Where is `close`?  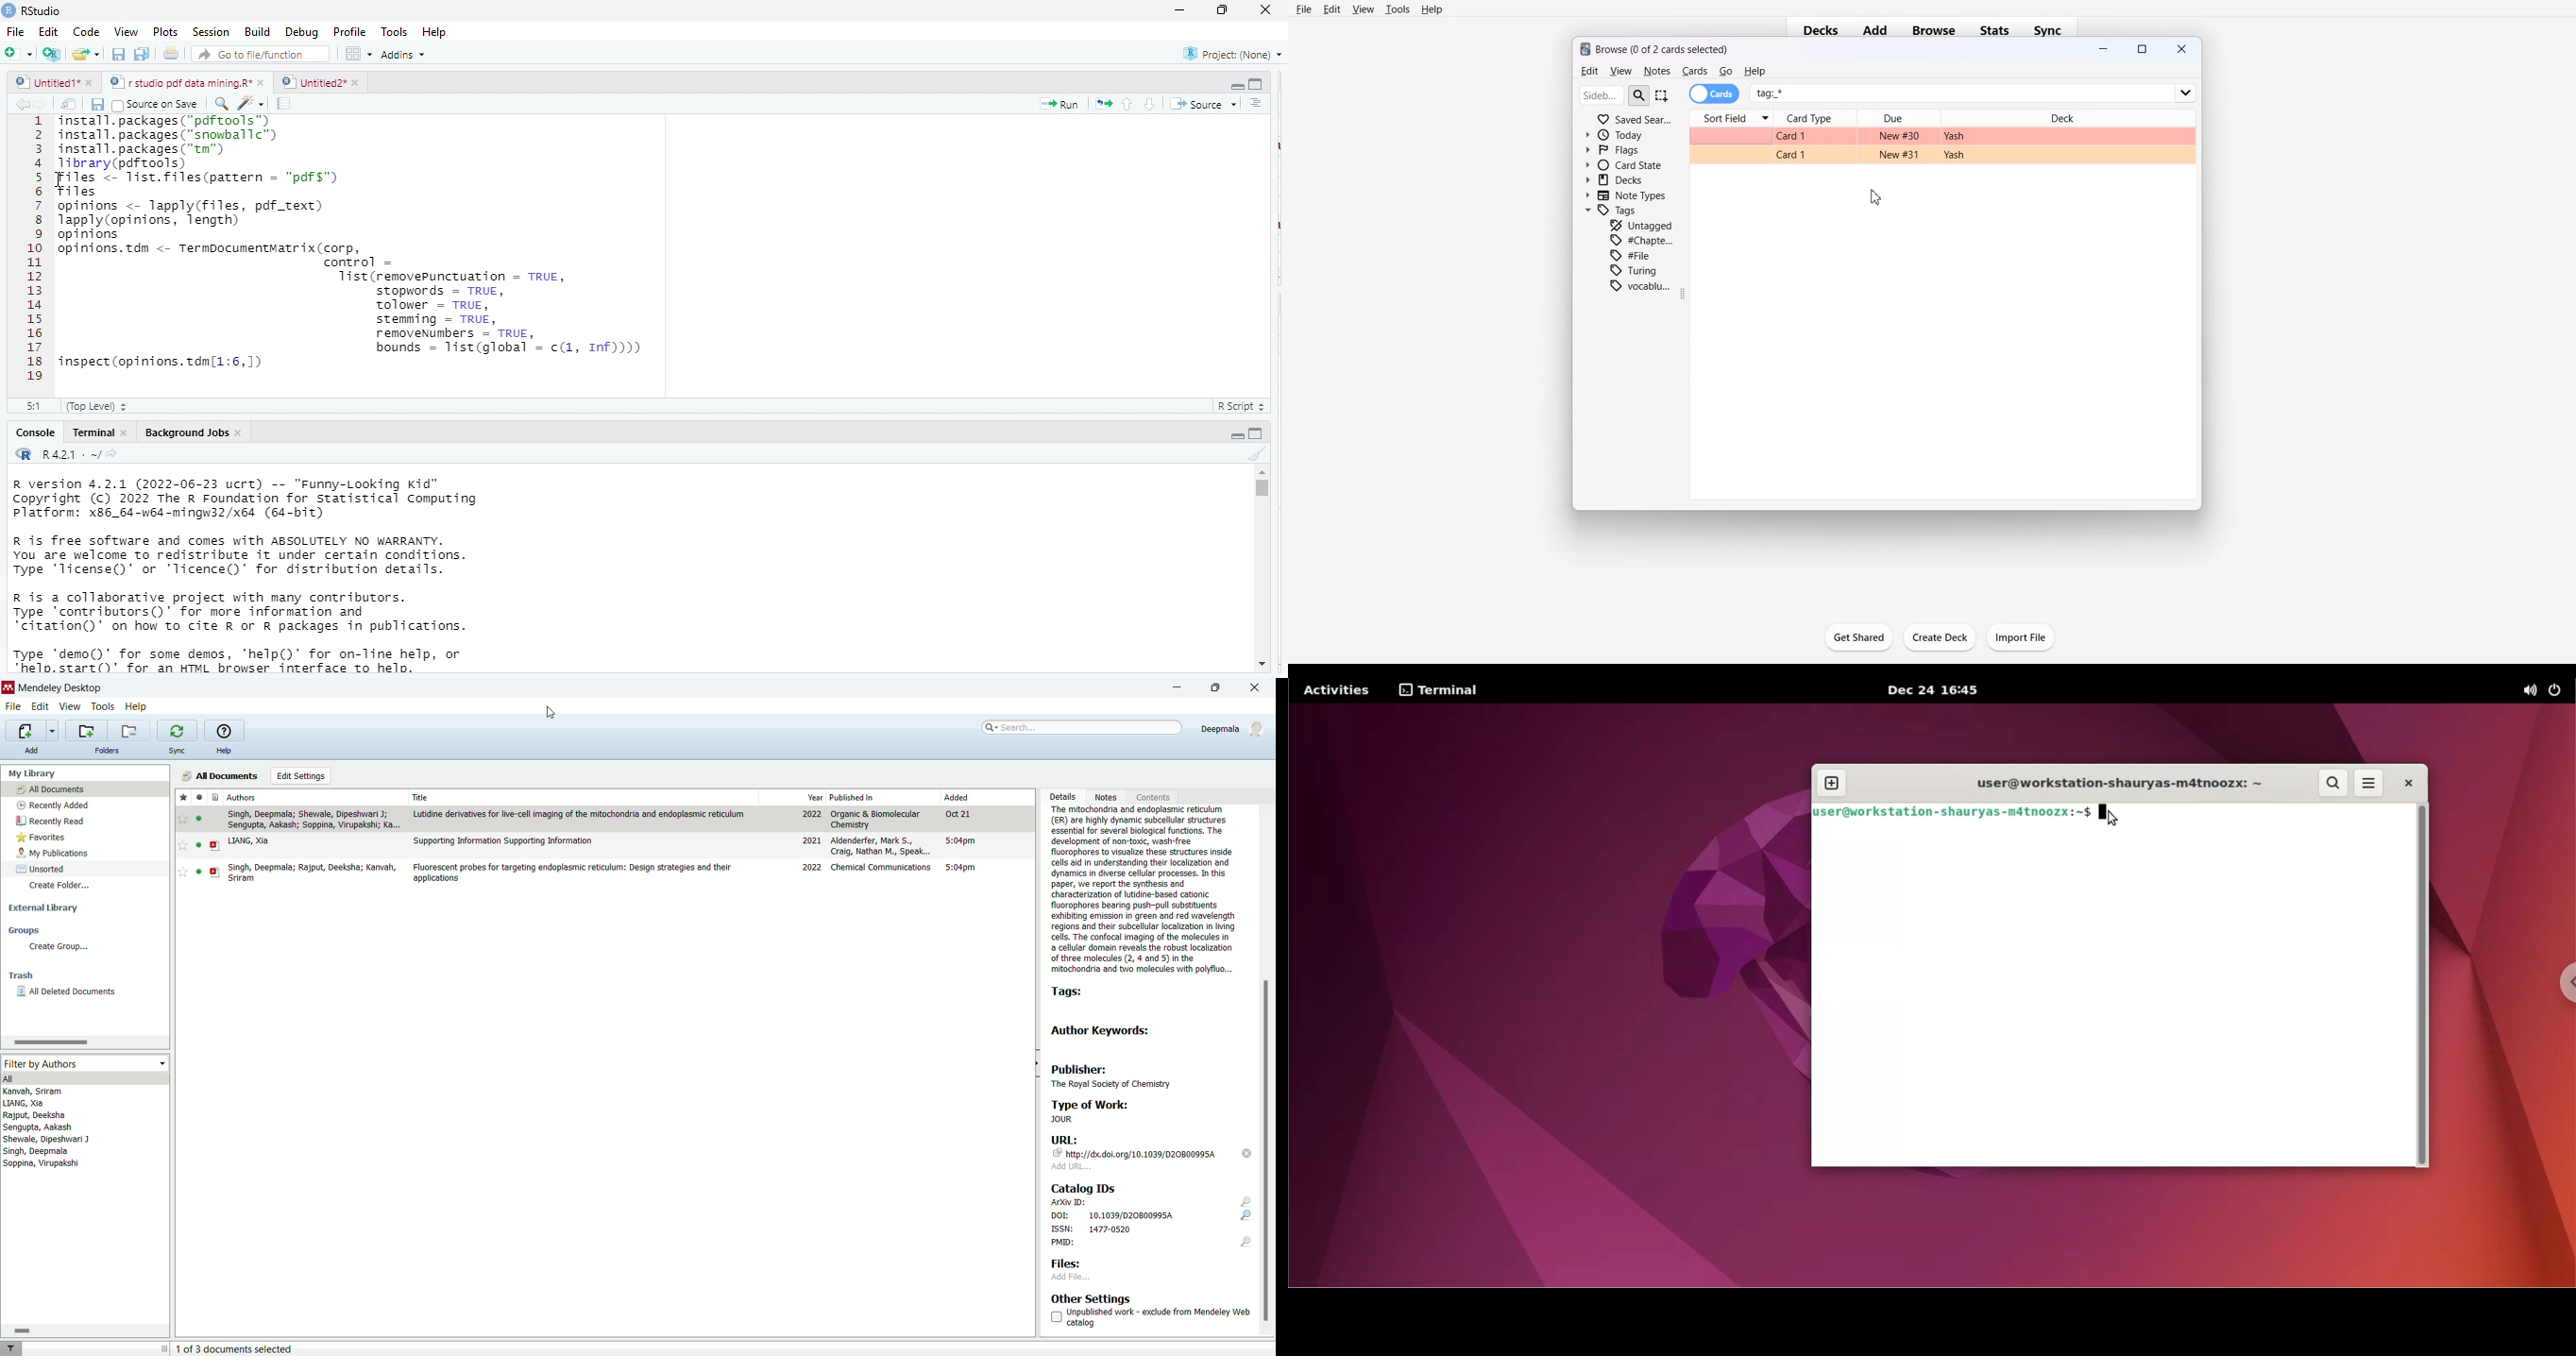
close is located at coordinates (125, 432).